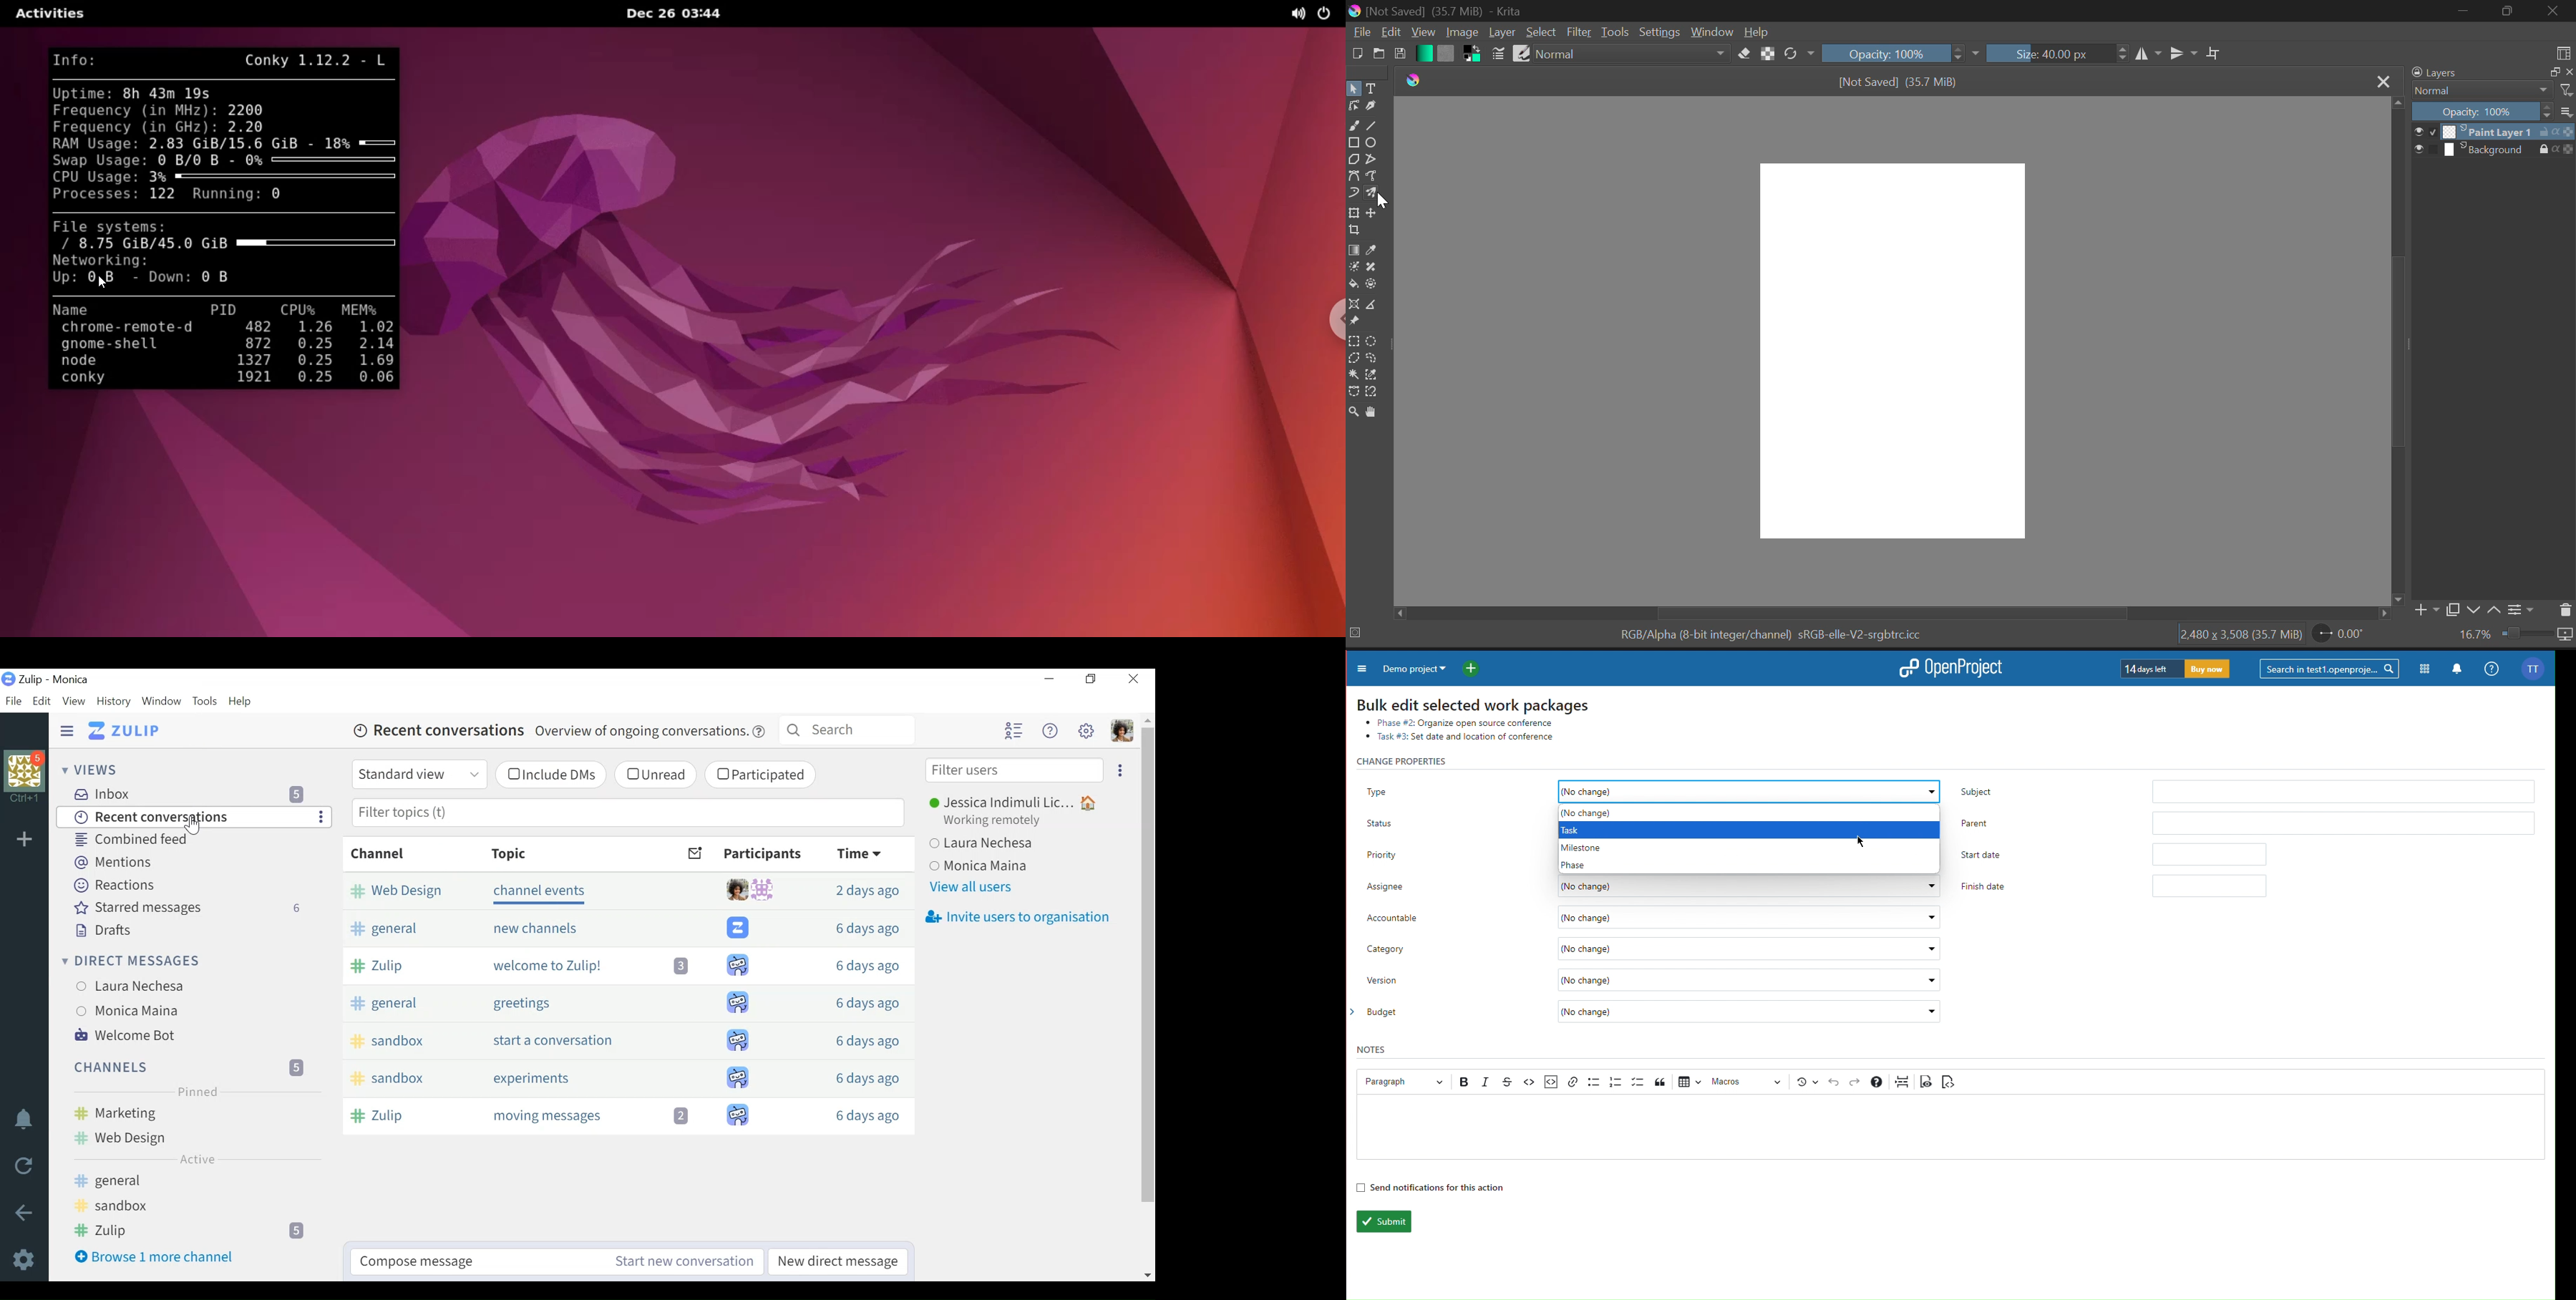  I want to click on Pan, so click(1374, 413).